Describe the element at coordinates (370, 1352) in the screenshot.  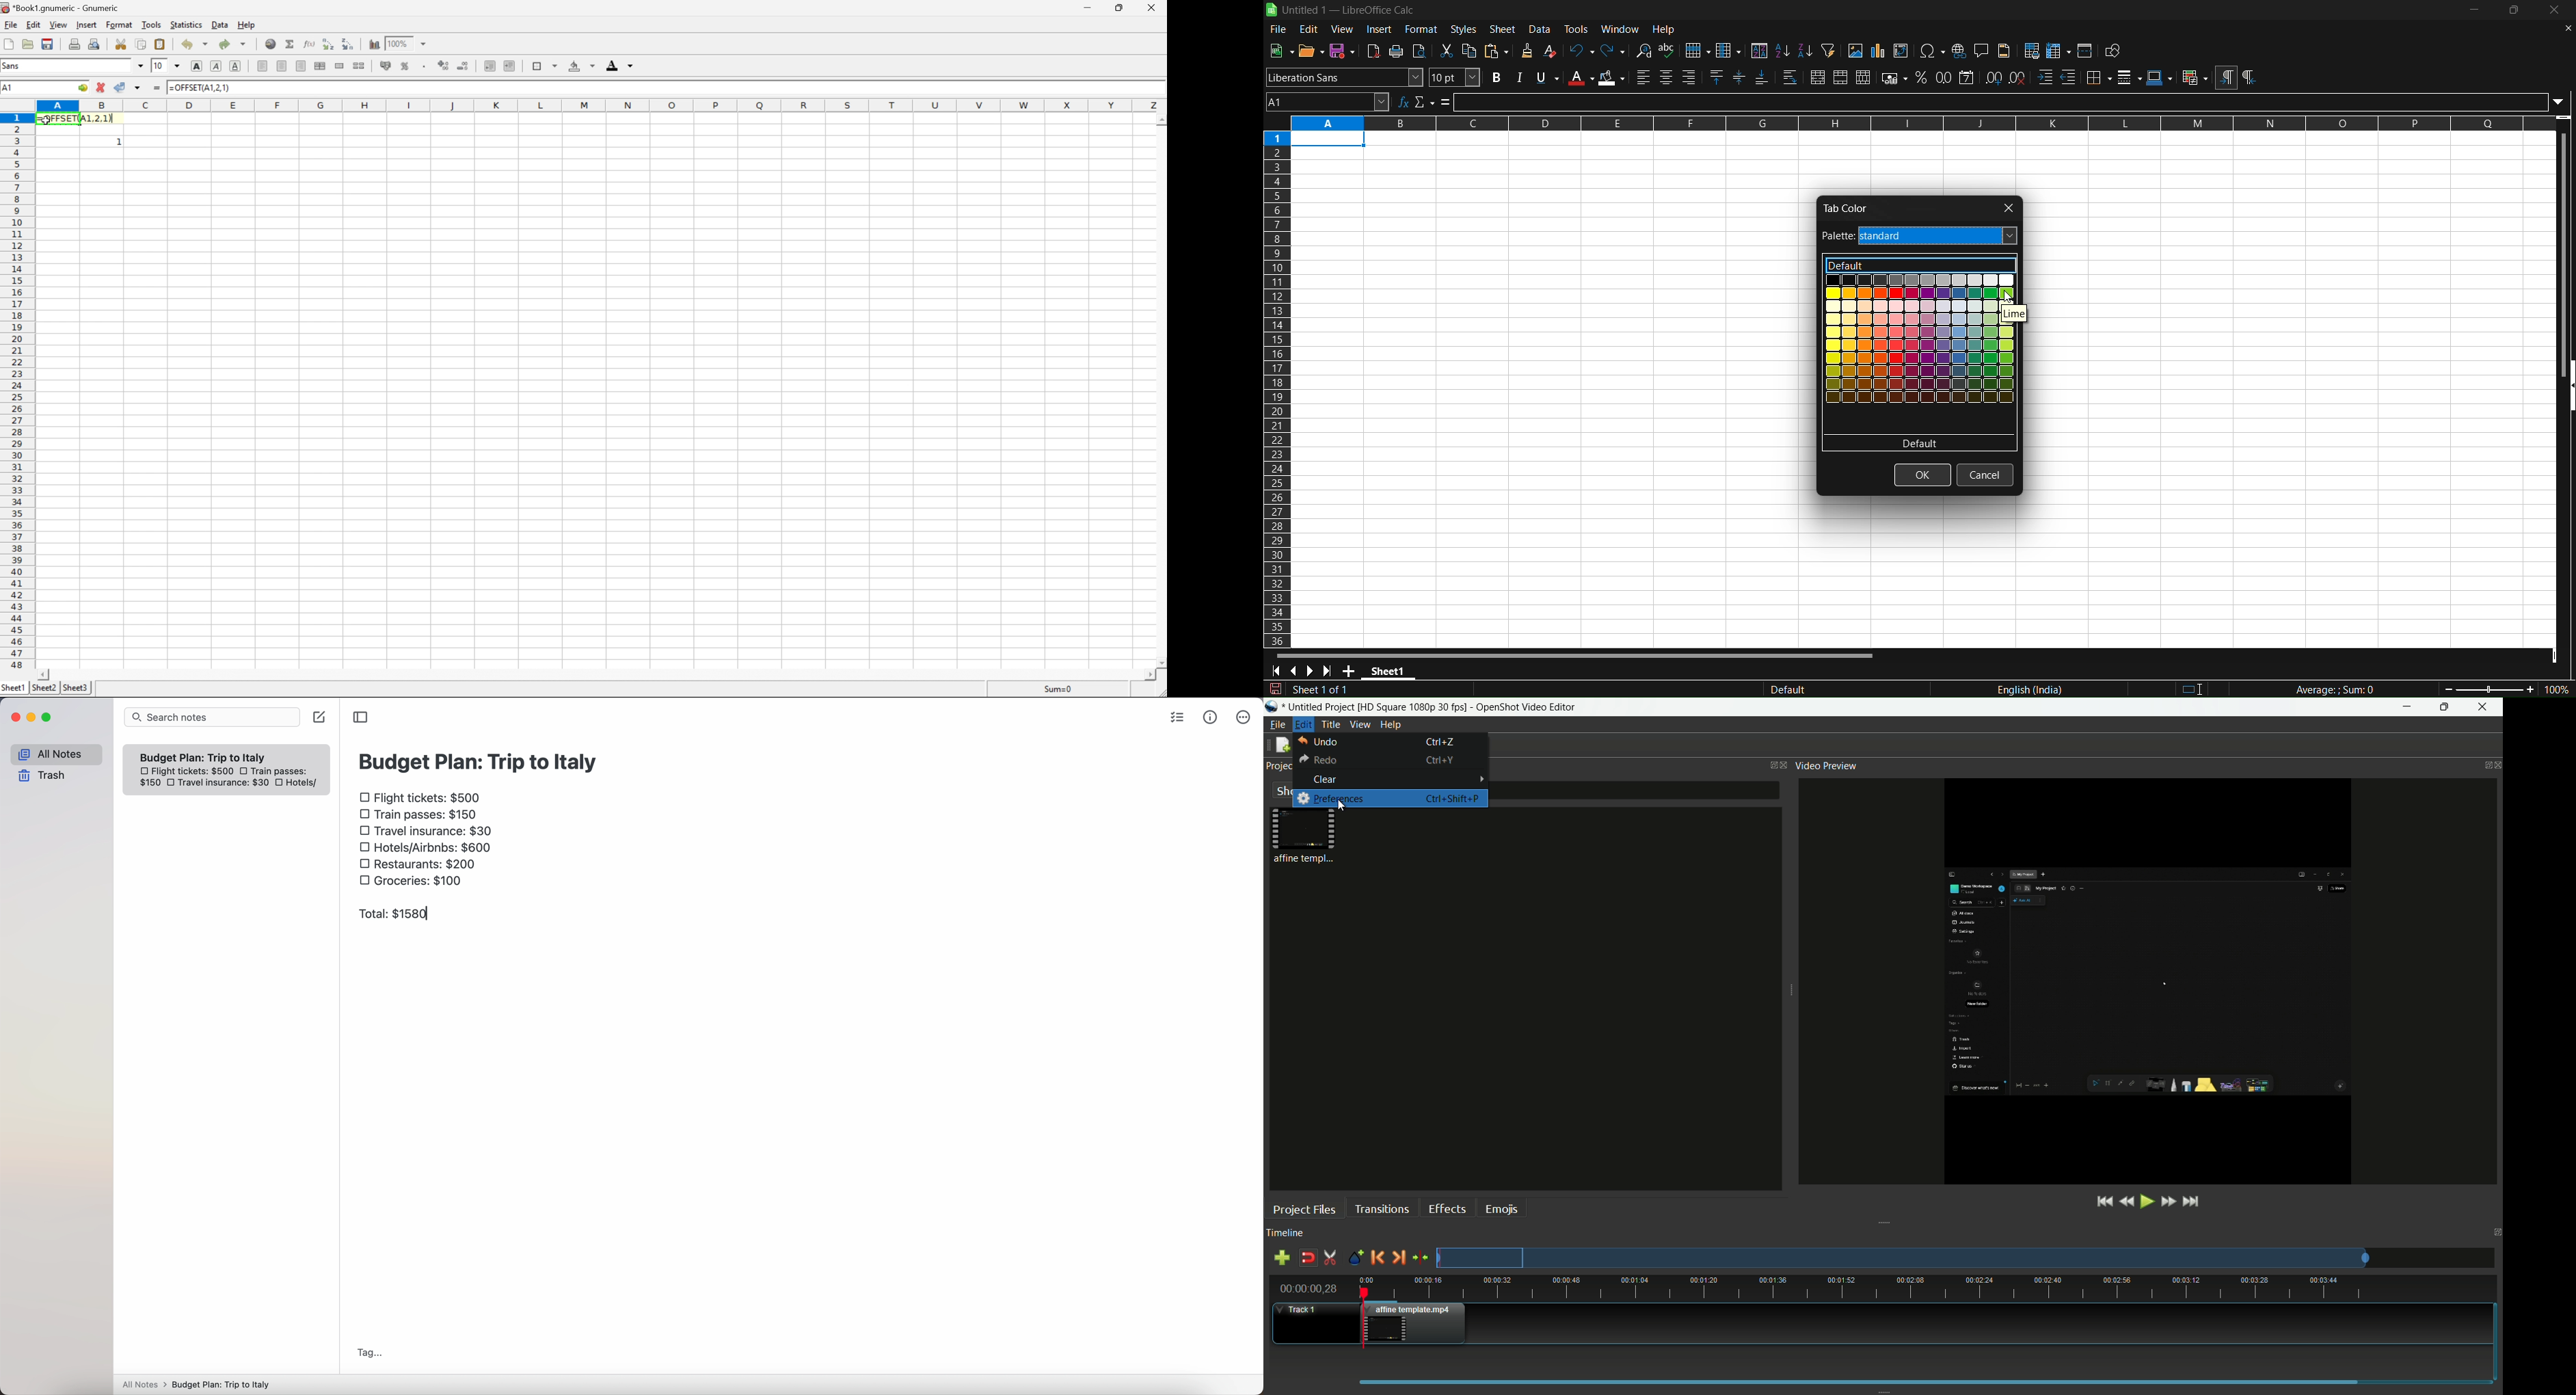
I see `tag` at that location.